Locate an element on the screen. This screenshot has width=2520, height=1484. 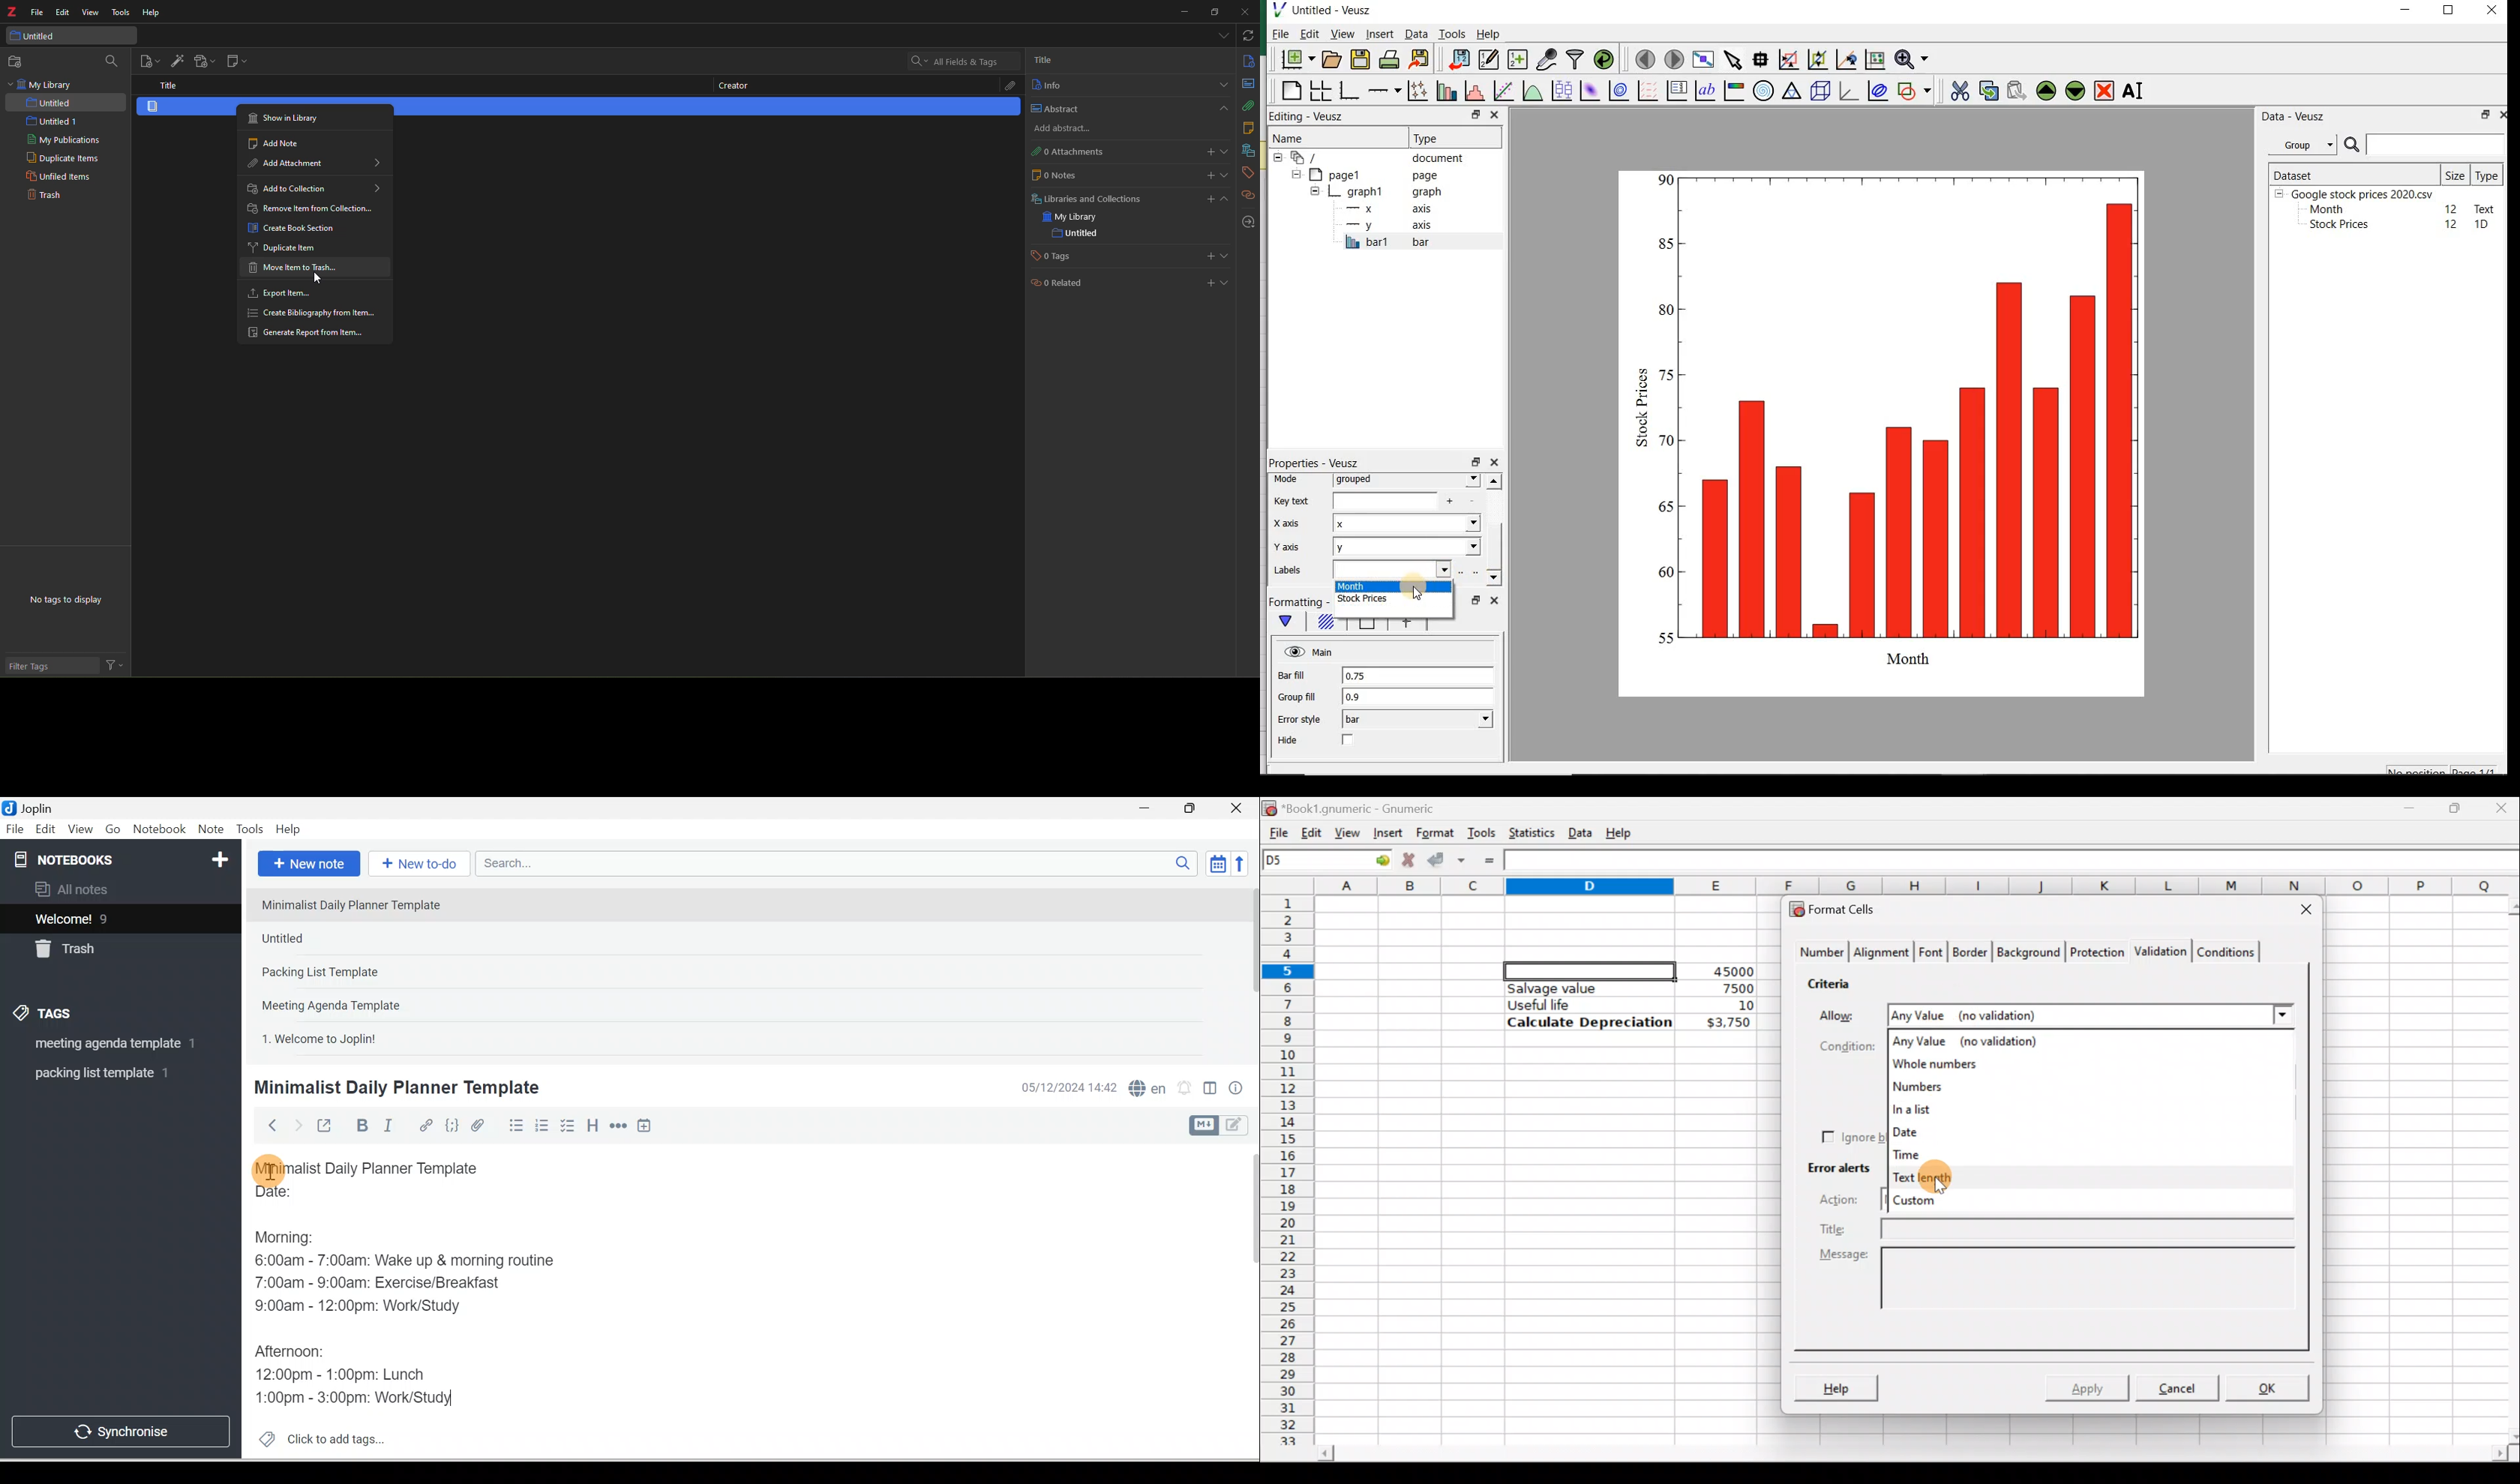
add a shape to the plot is located at coordinates (1915, 91).